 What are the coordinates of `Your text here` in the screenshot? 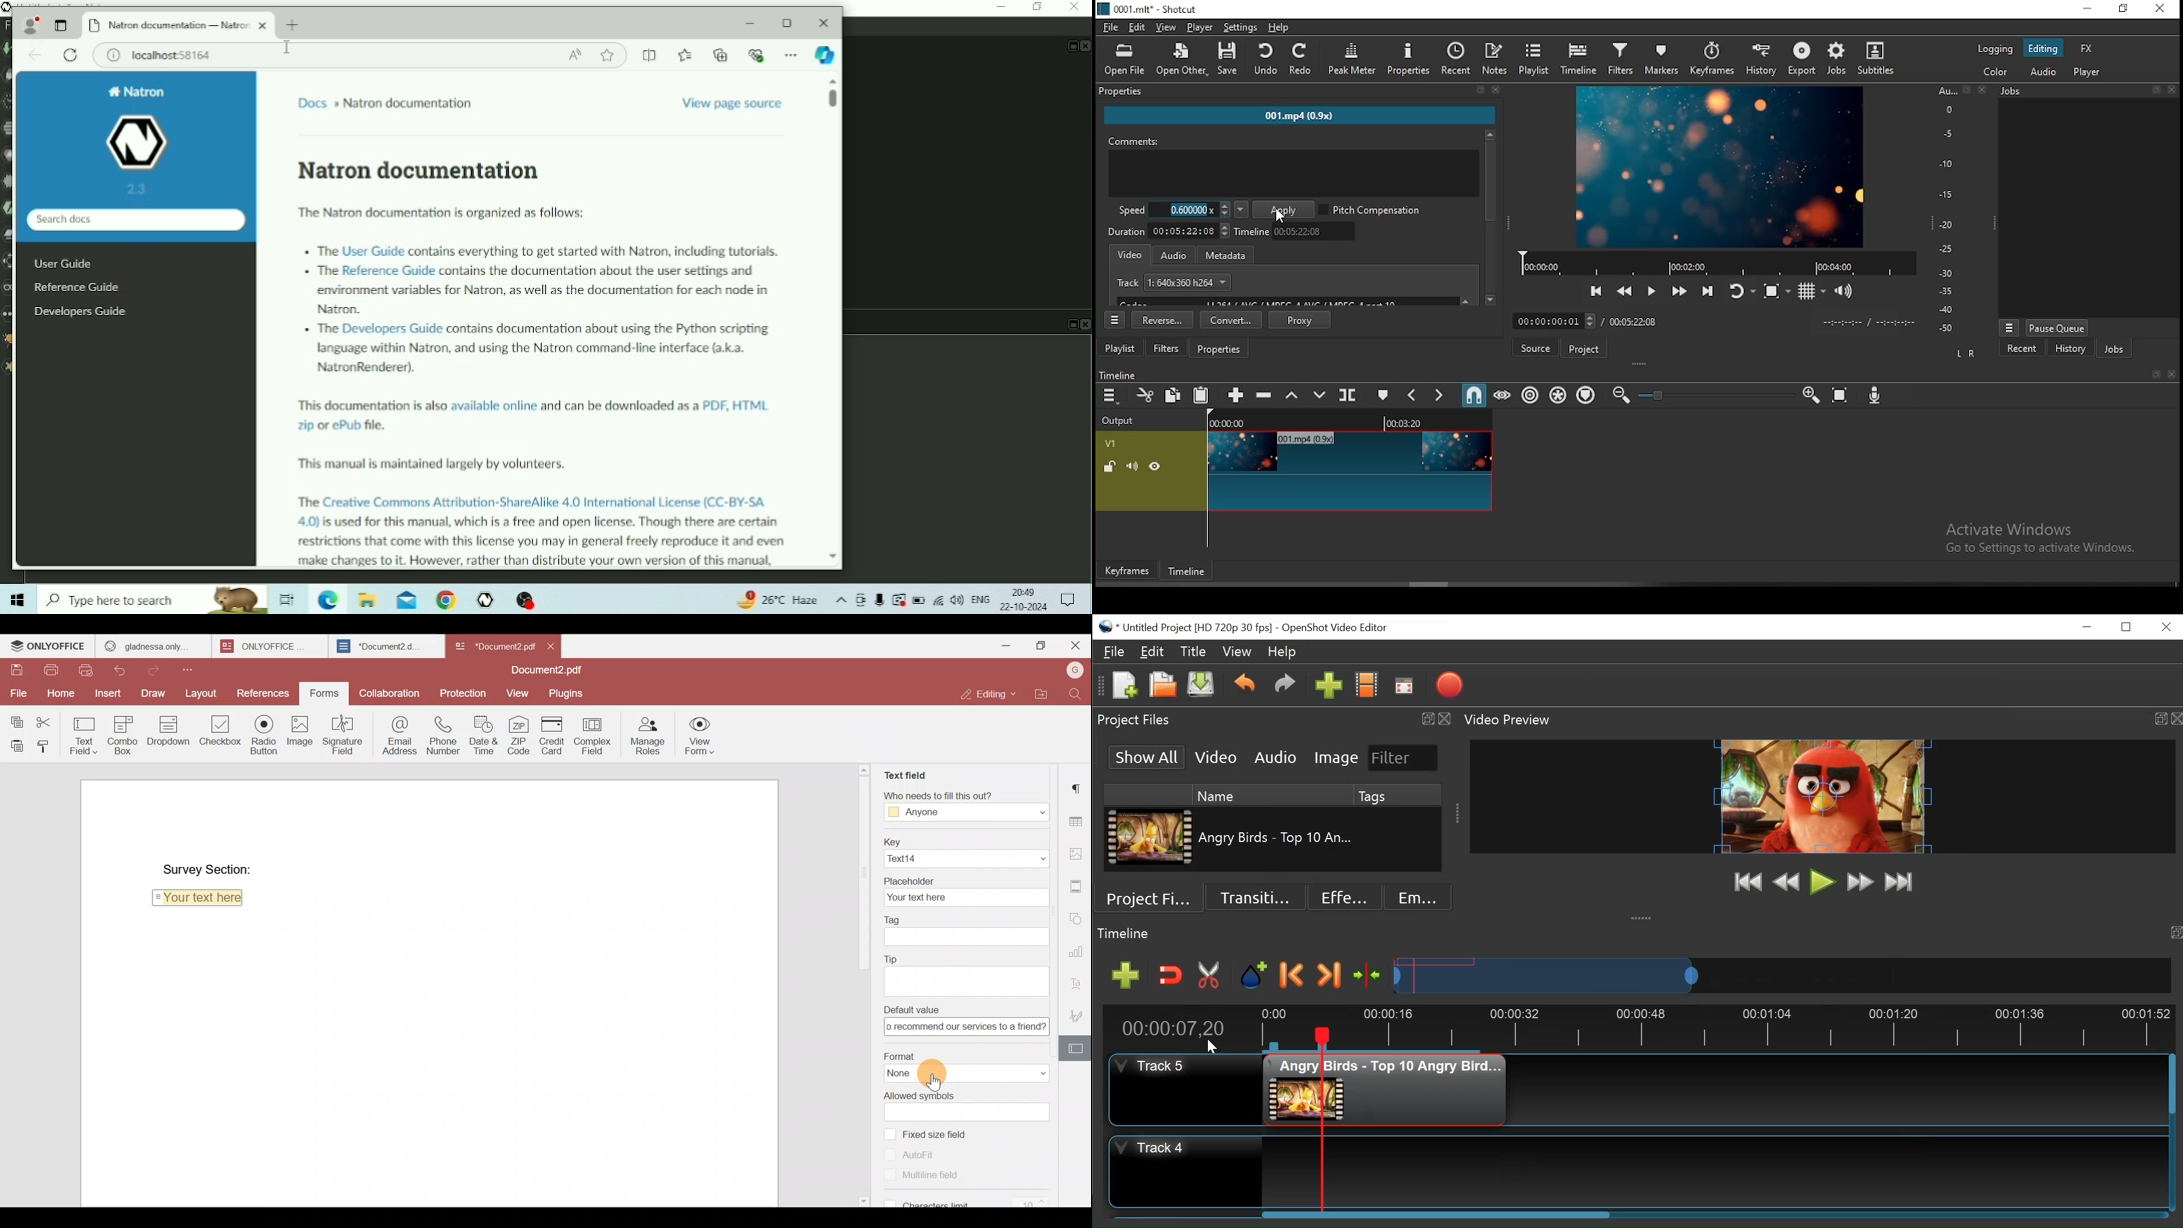 It's located at (200, 900).